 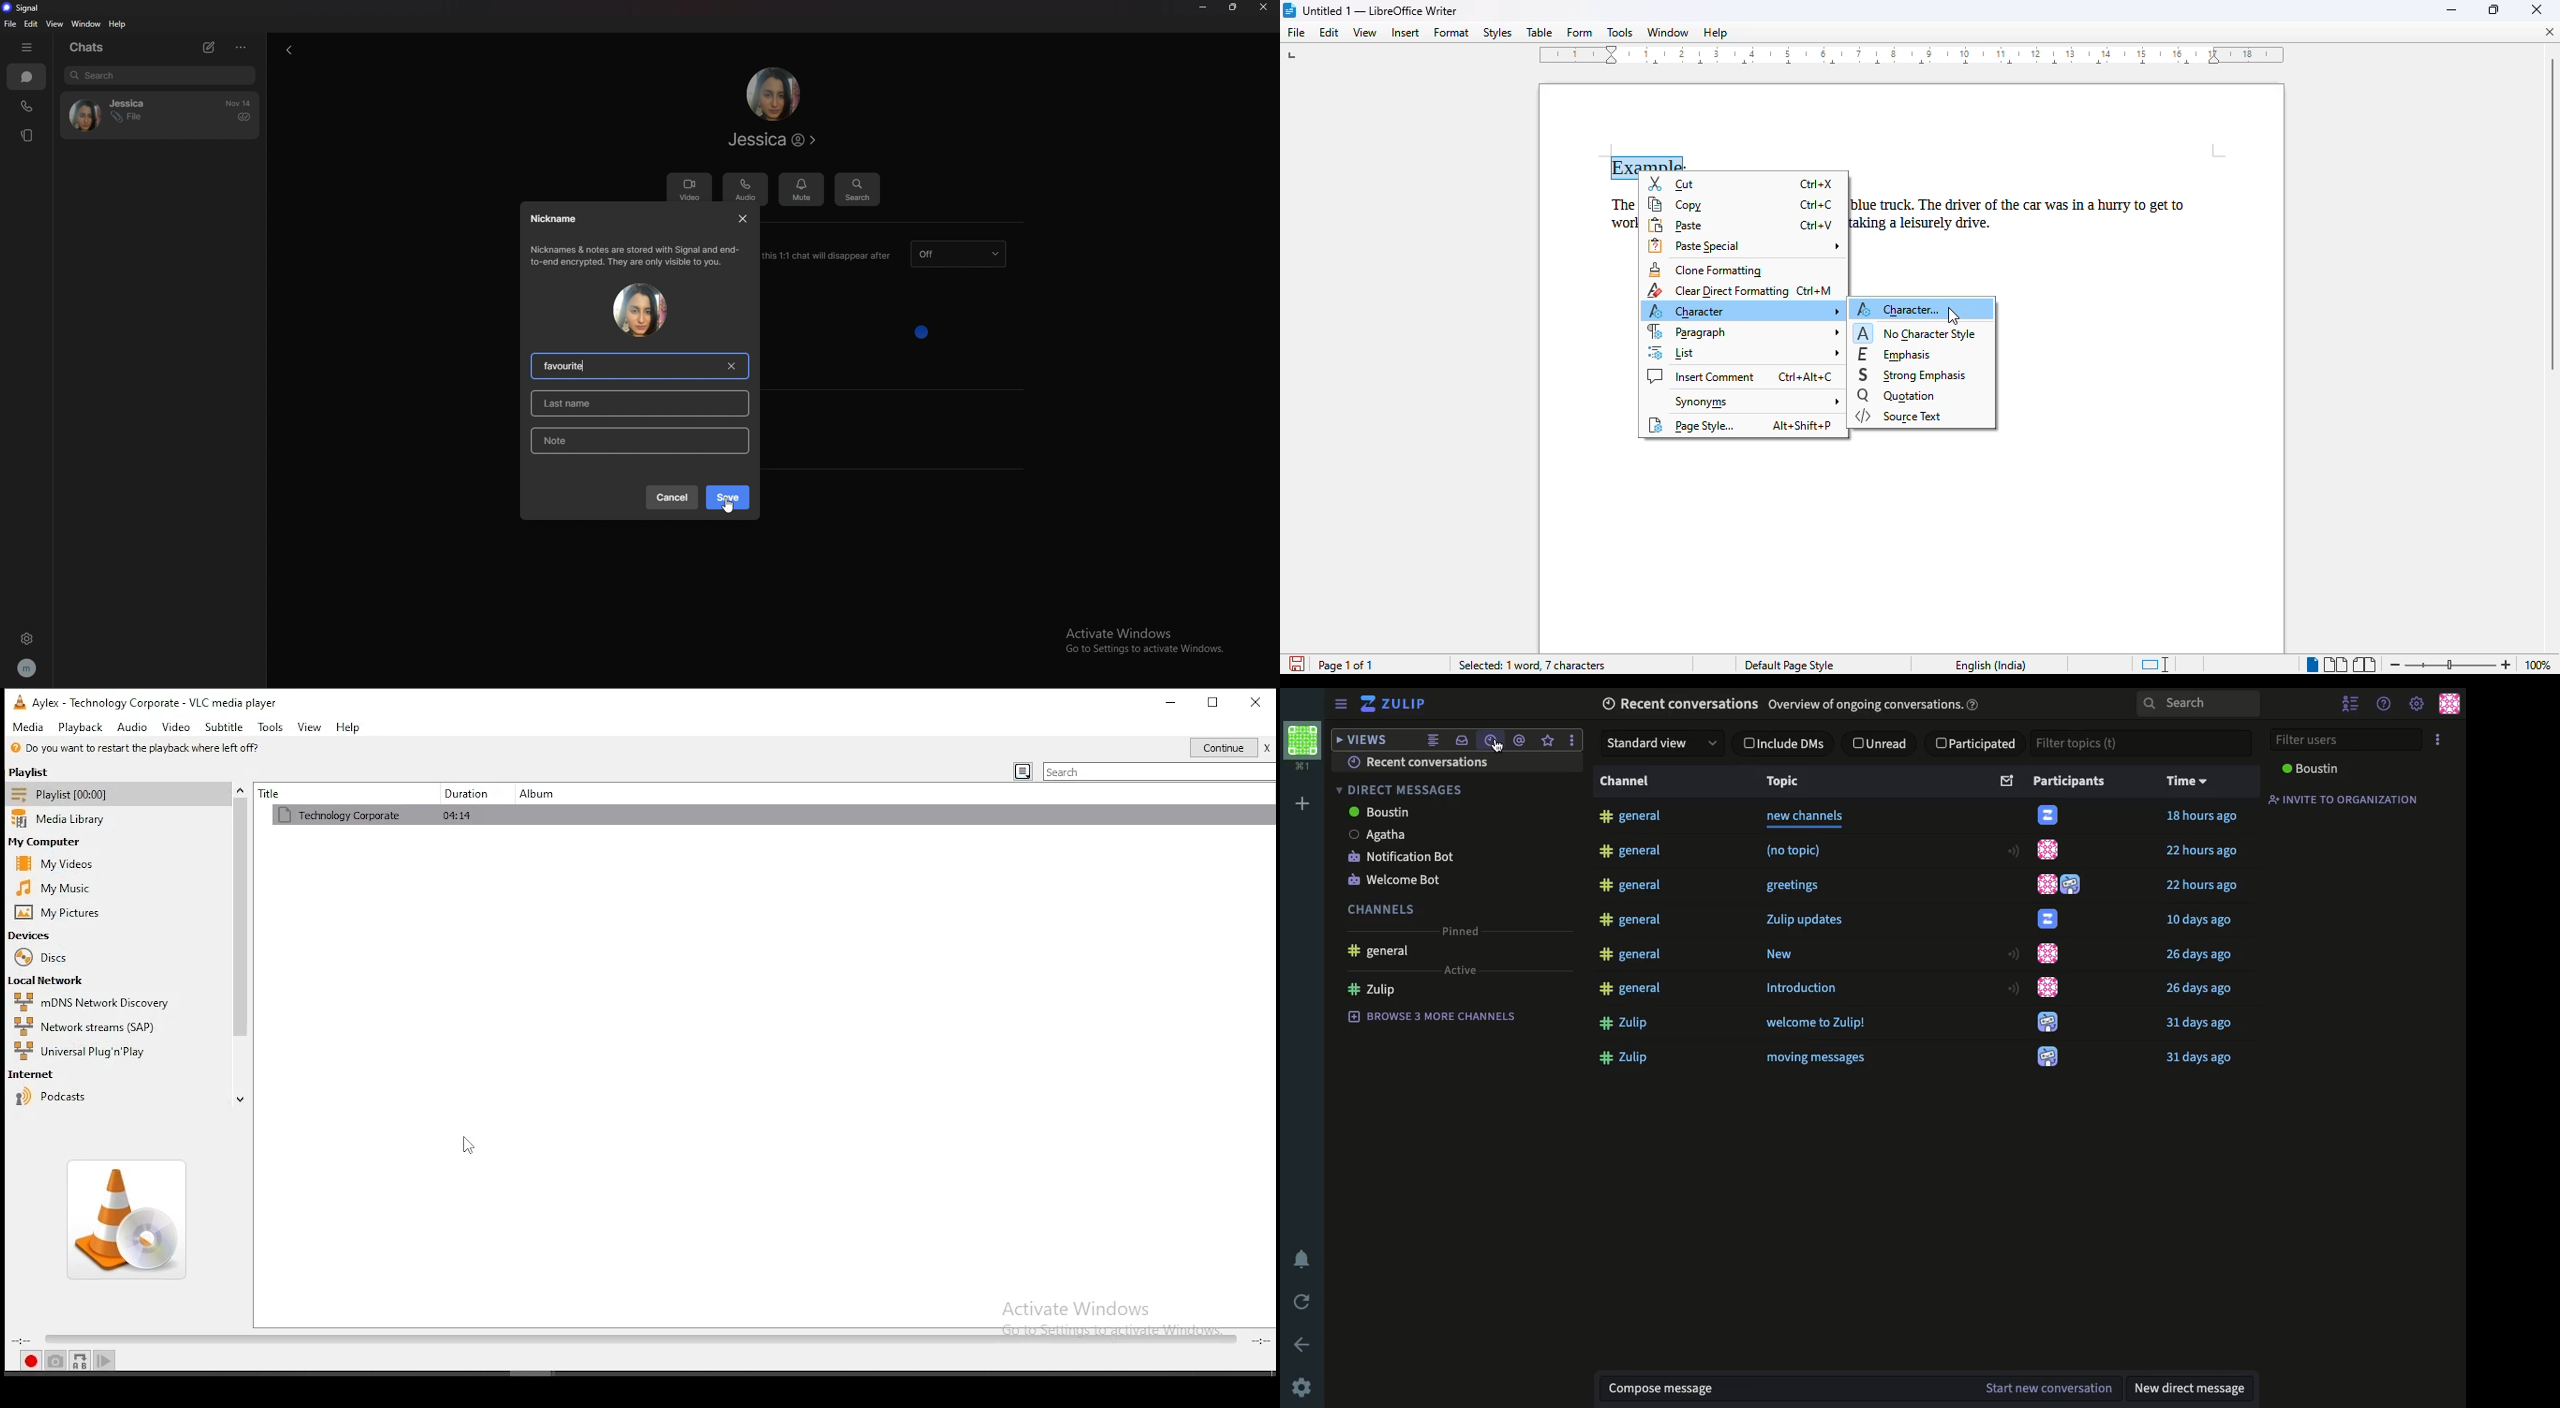 What do you see at coordinates (729, 504) in the screenshot?
I see `cursor` at bounding box center [729, 504].